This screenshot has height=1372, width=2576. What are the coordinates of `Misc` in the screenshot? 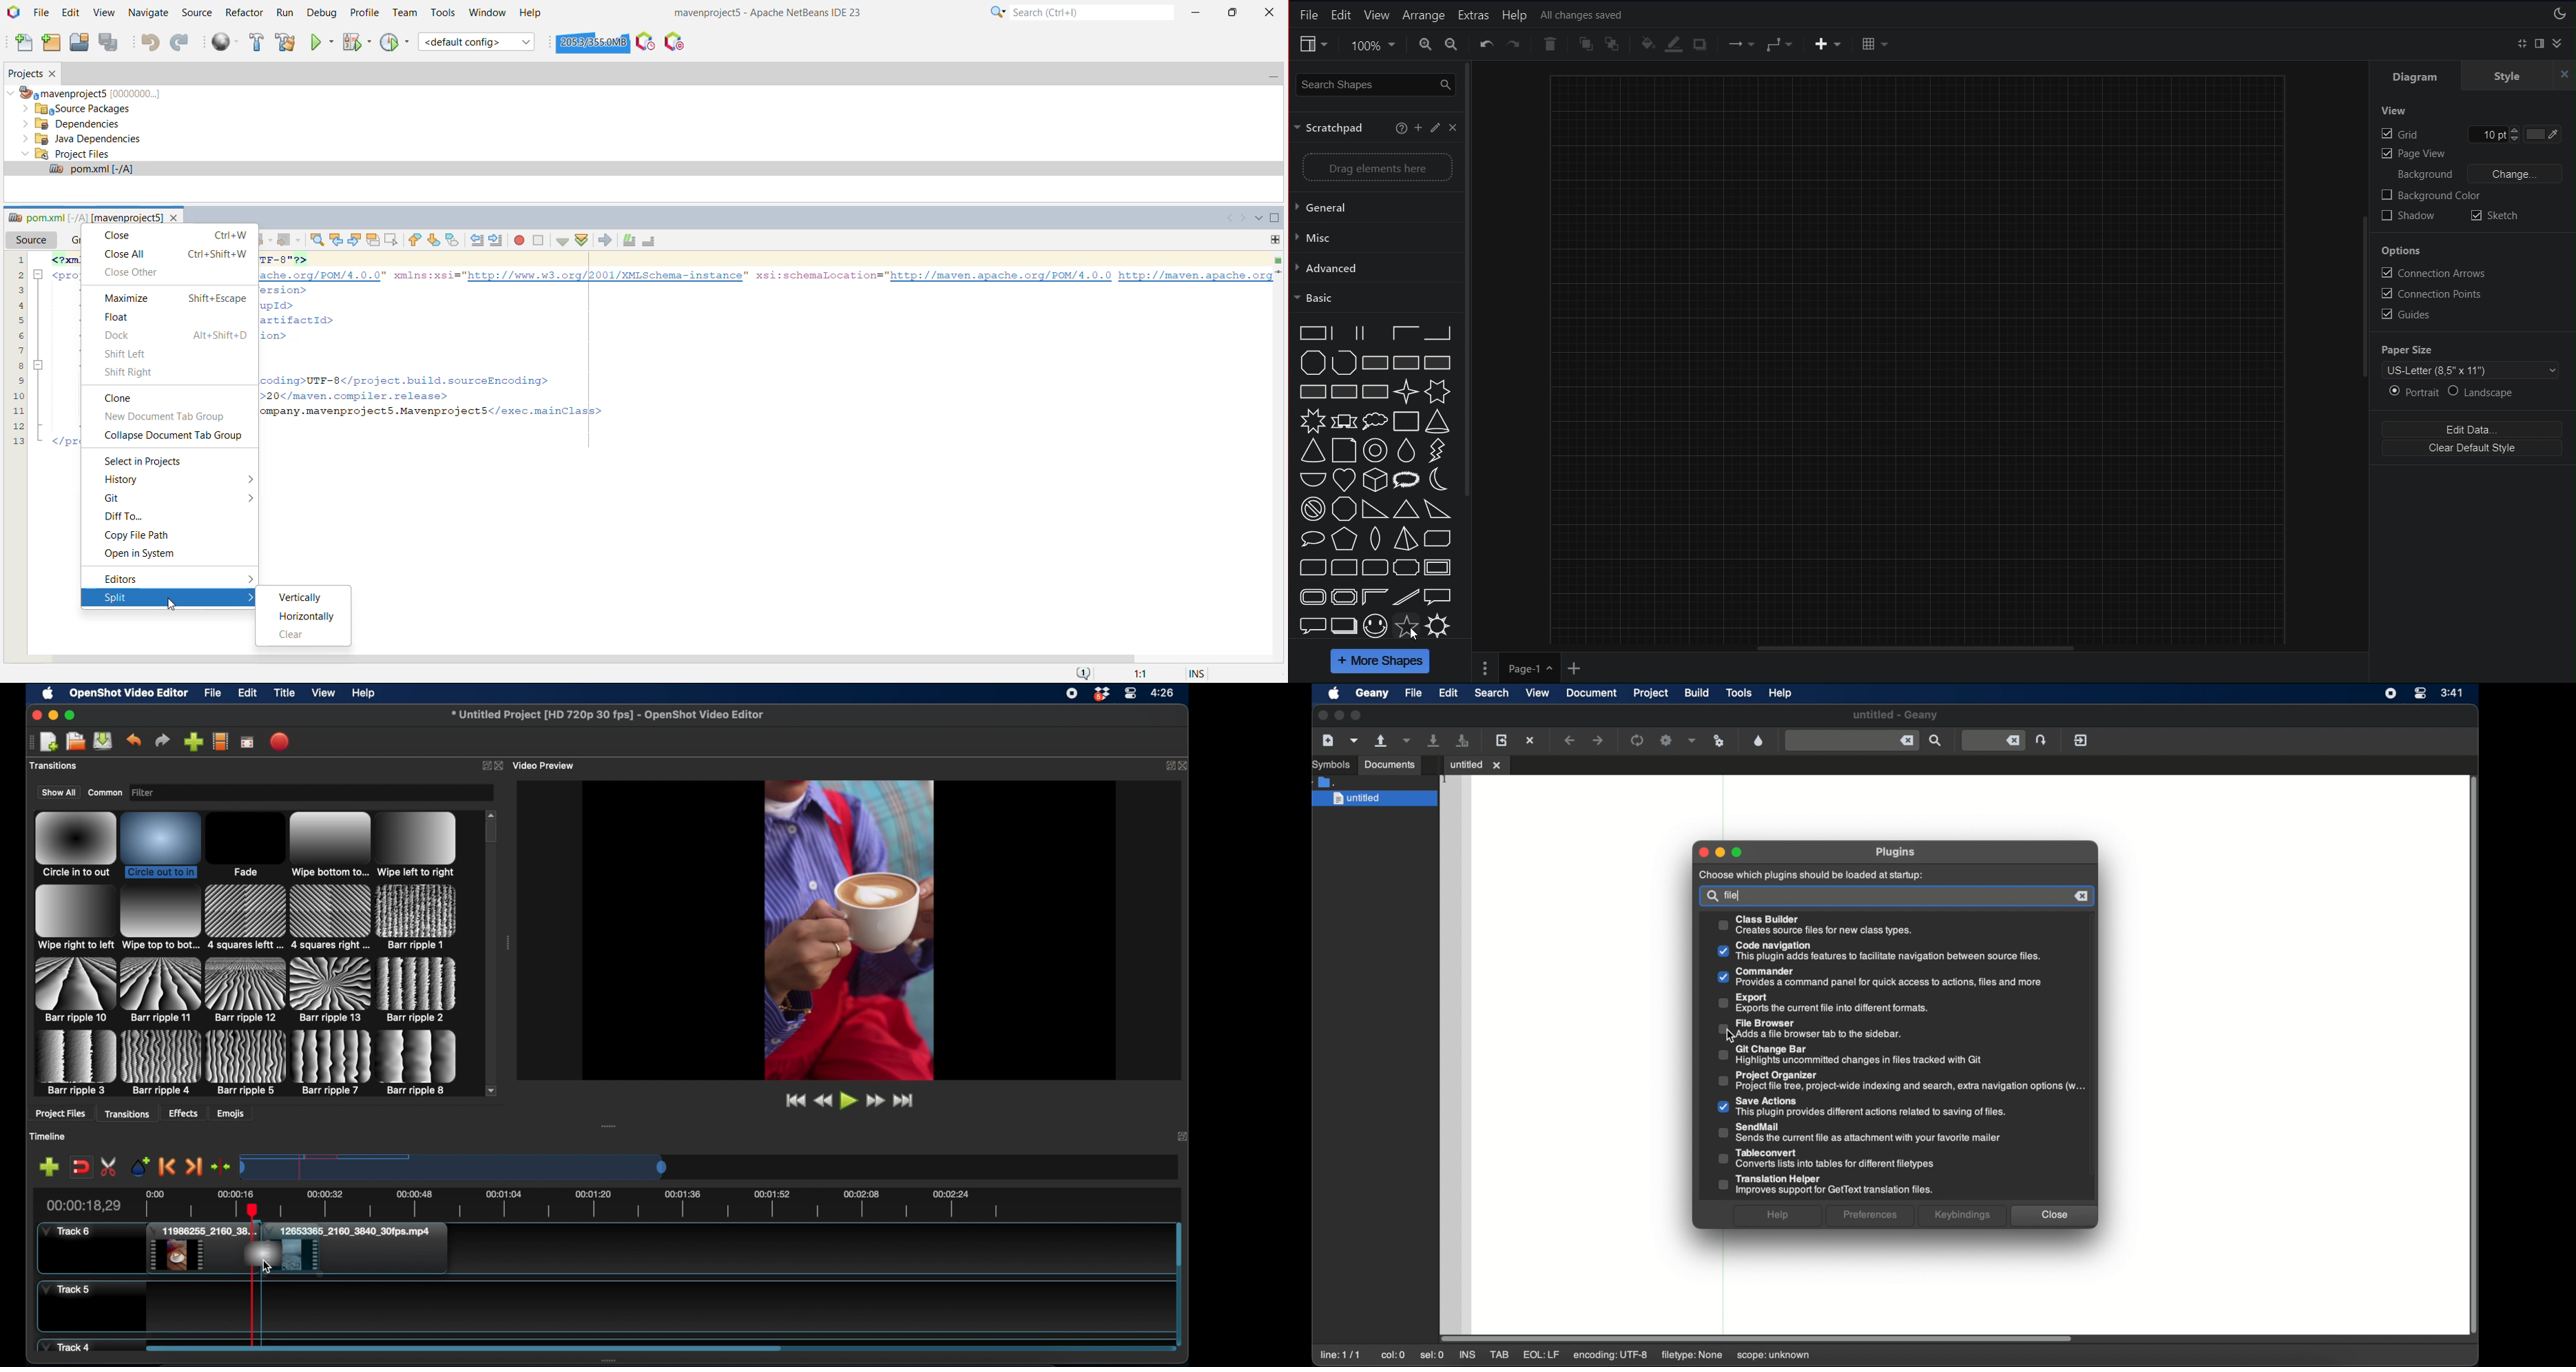 It's located at (1373, 237).